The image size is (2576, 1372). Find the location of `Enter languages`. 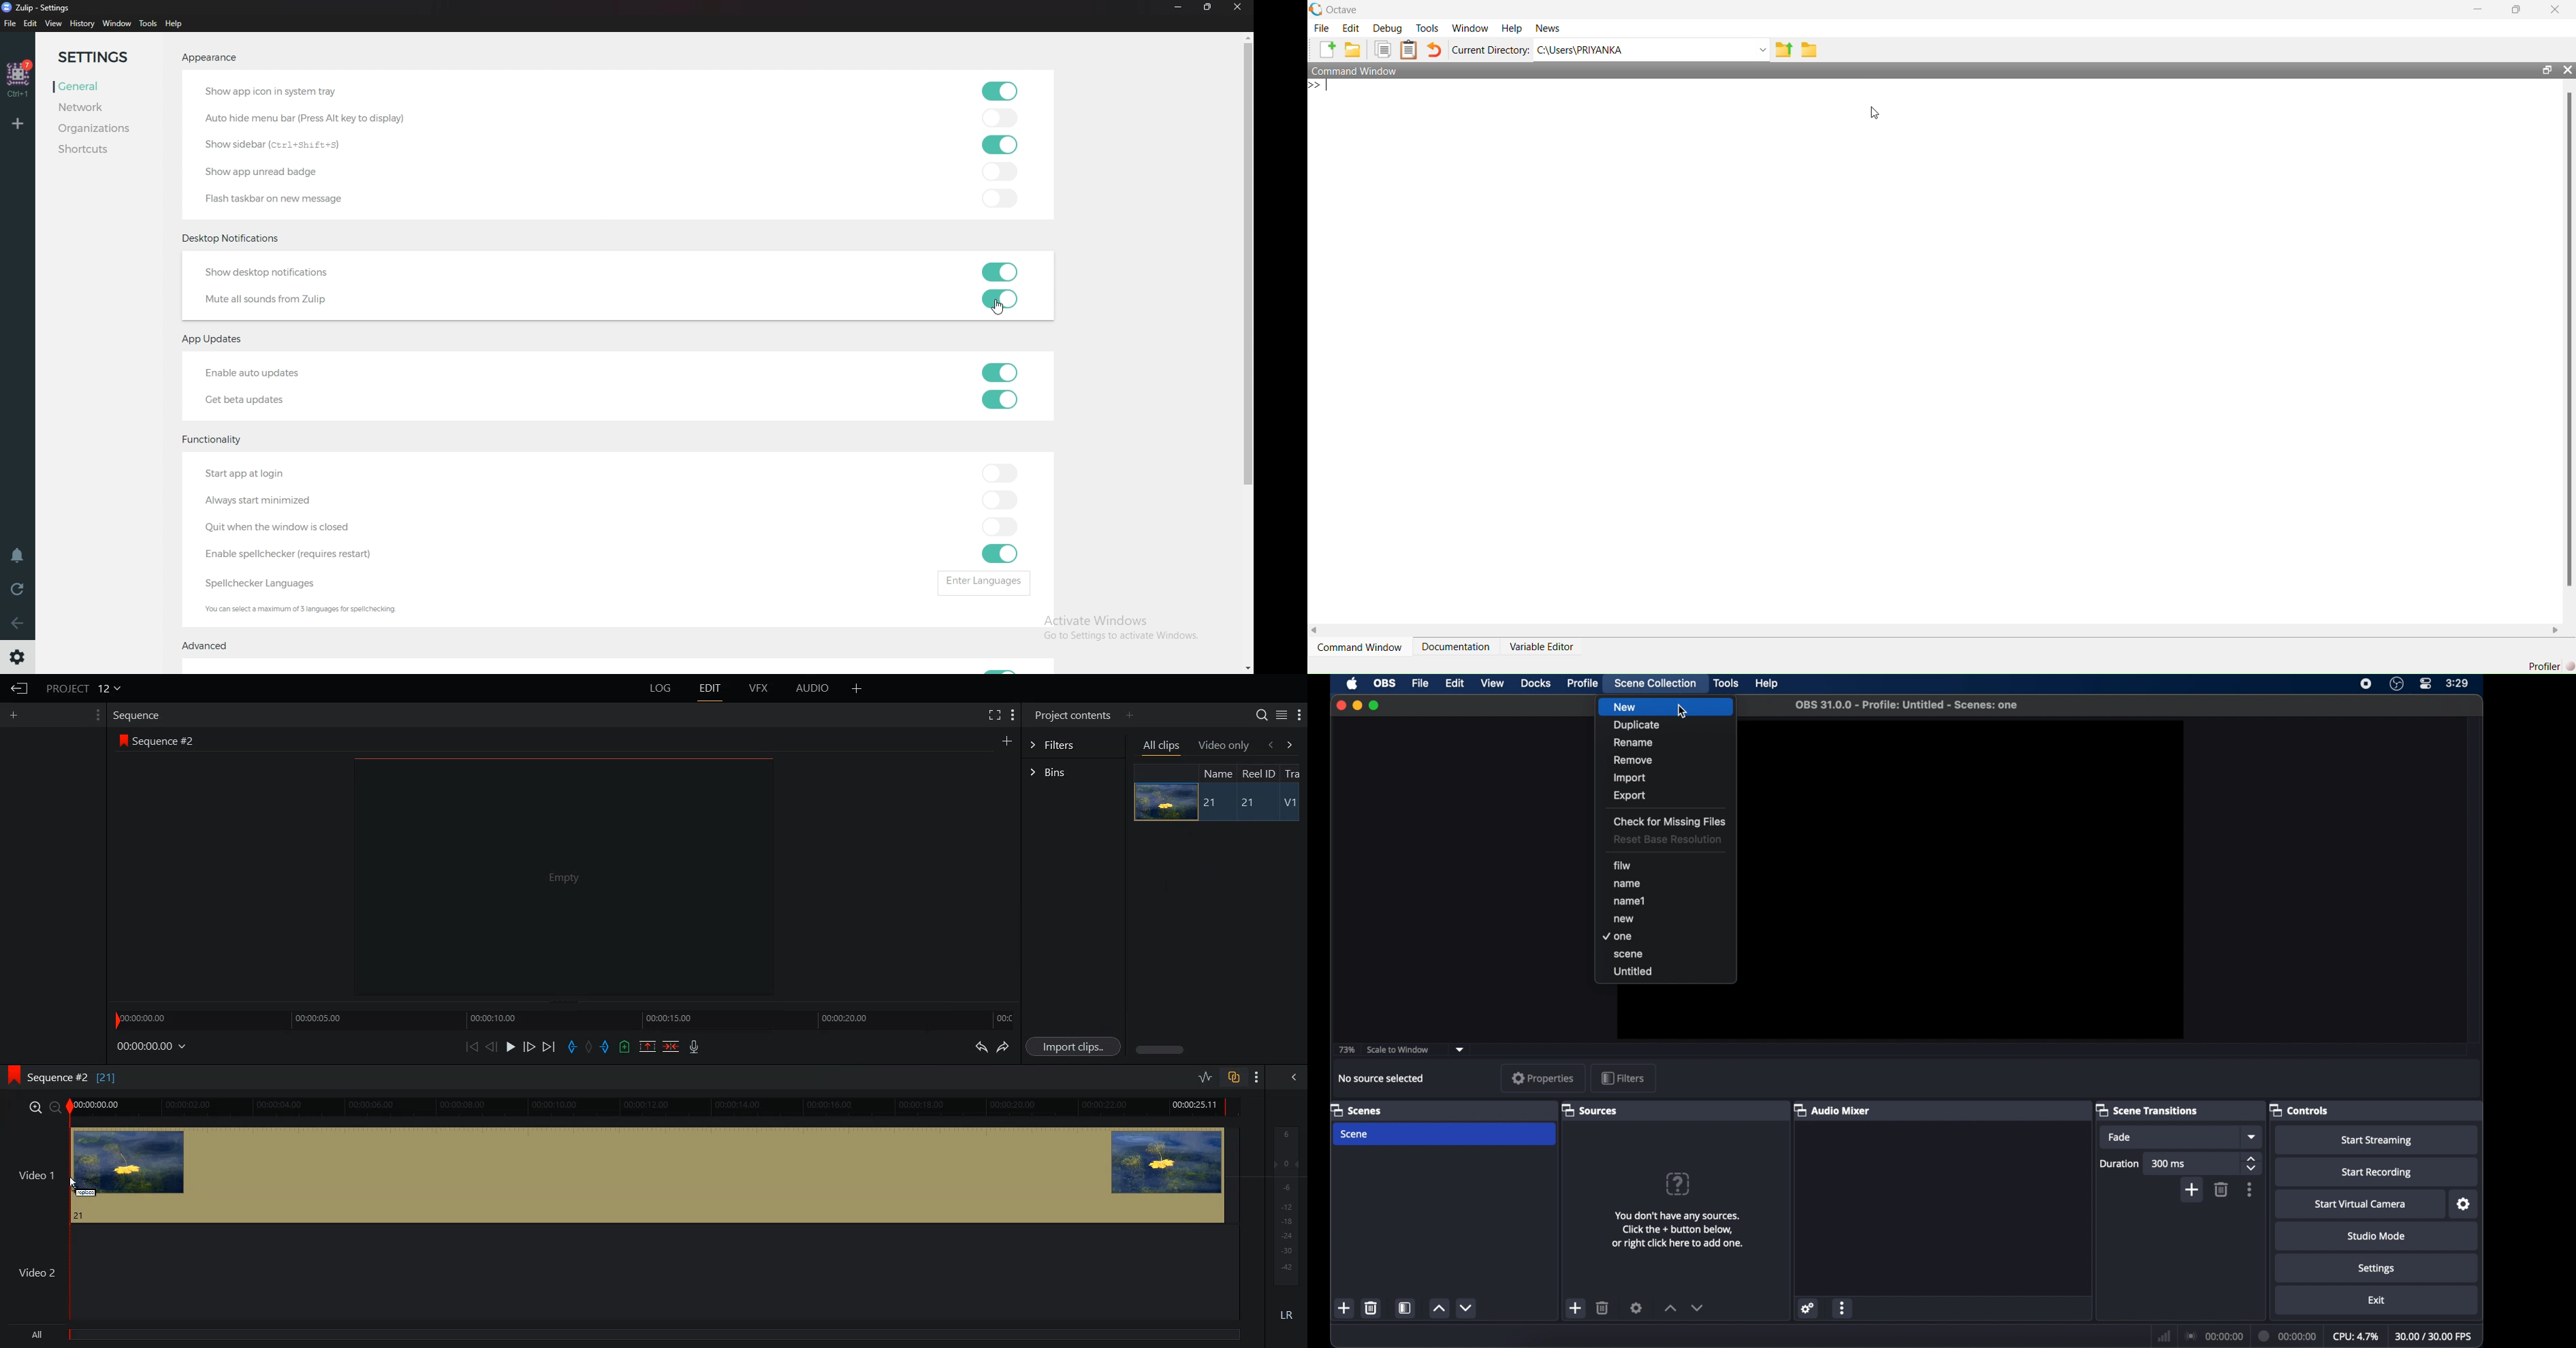

Enter languages is located at coordinates (988, 584).